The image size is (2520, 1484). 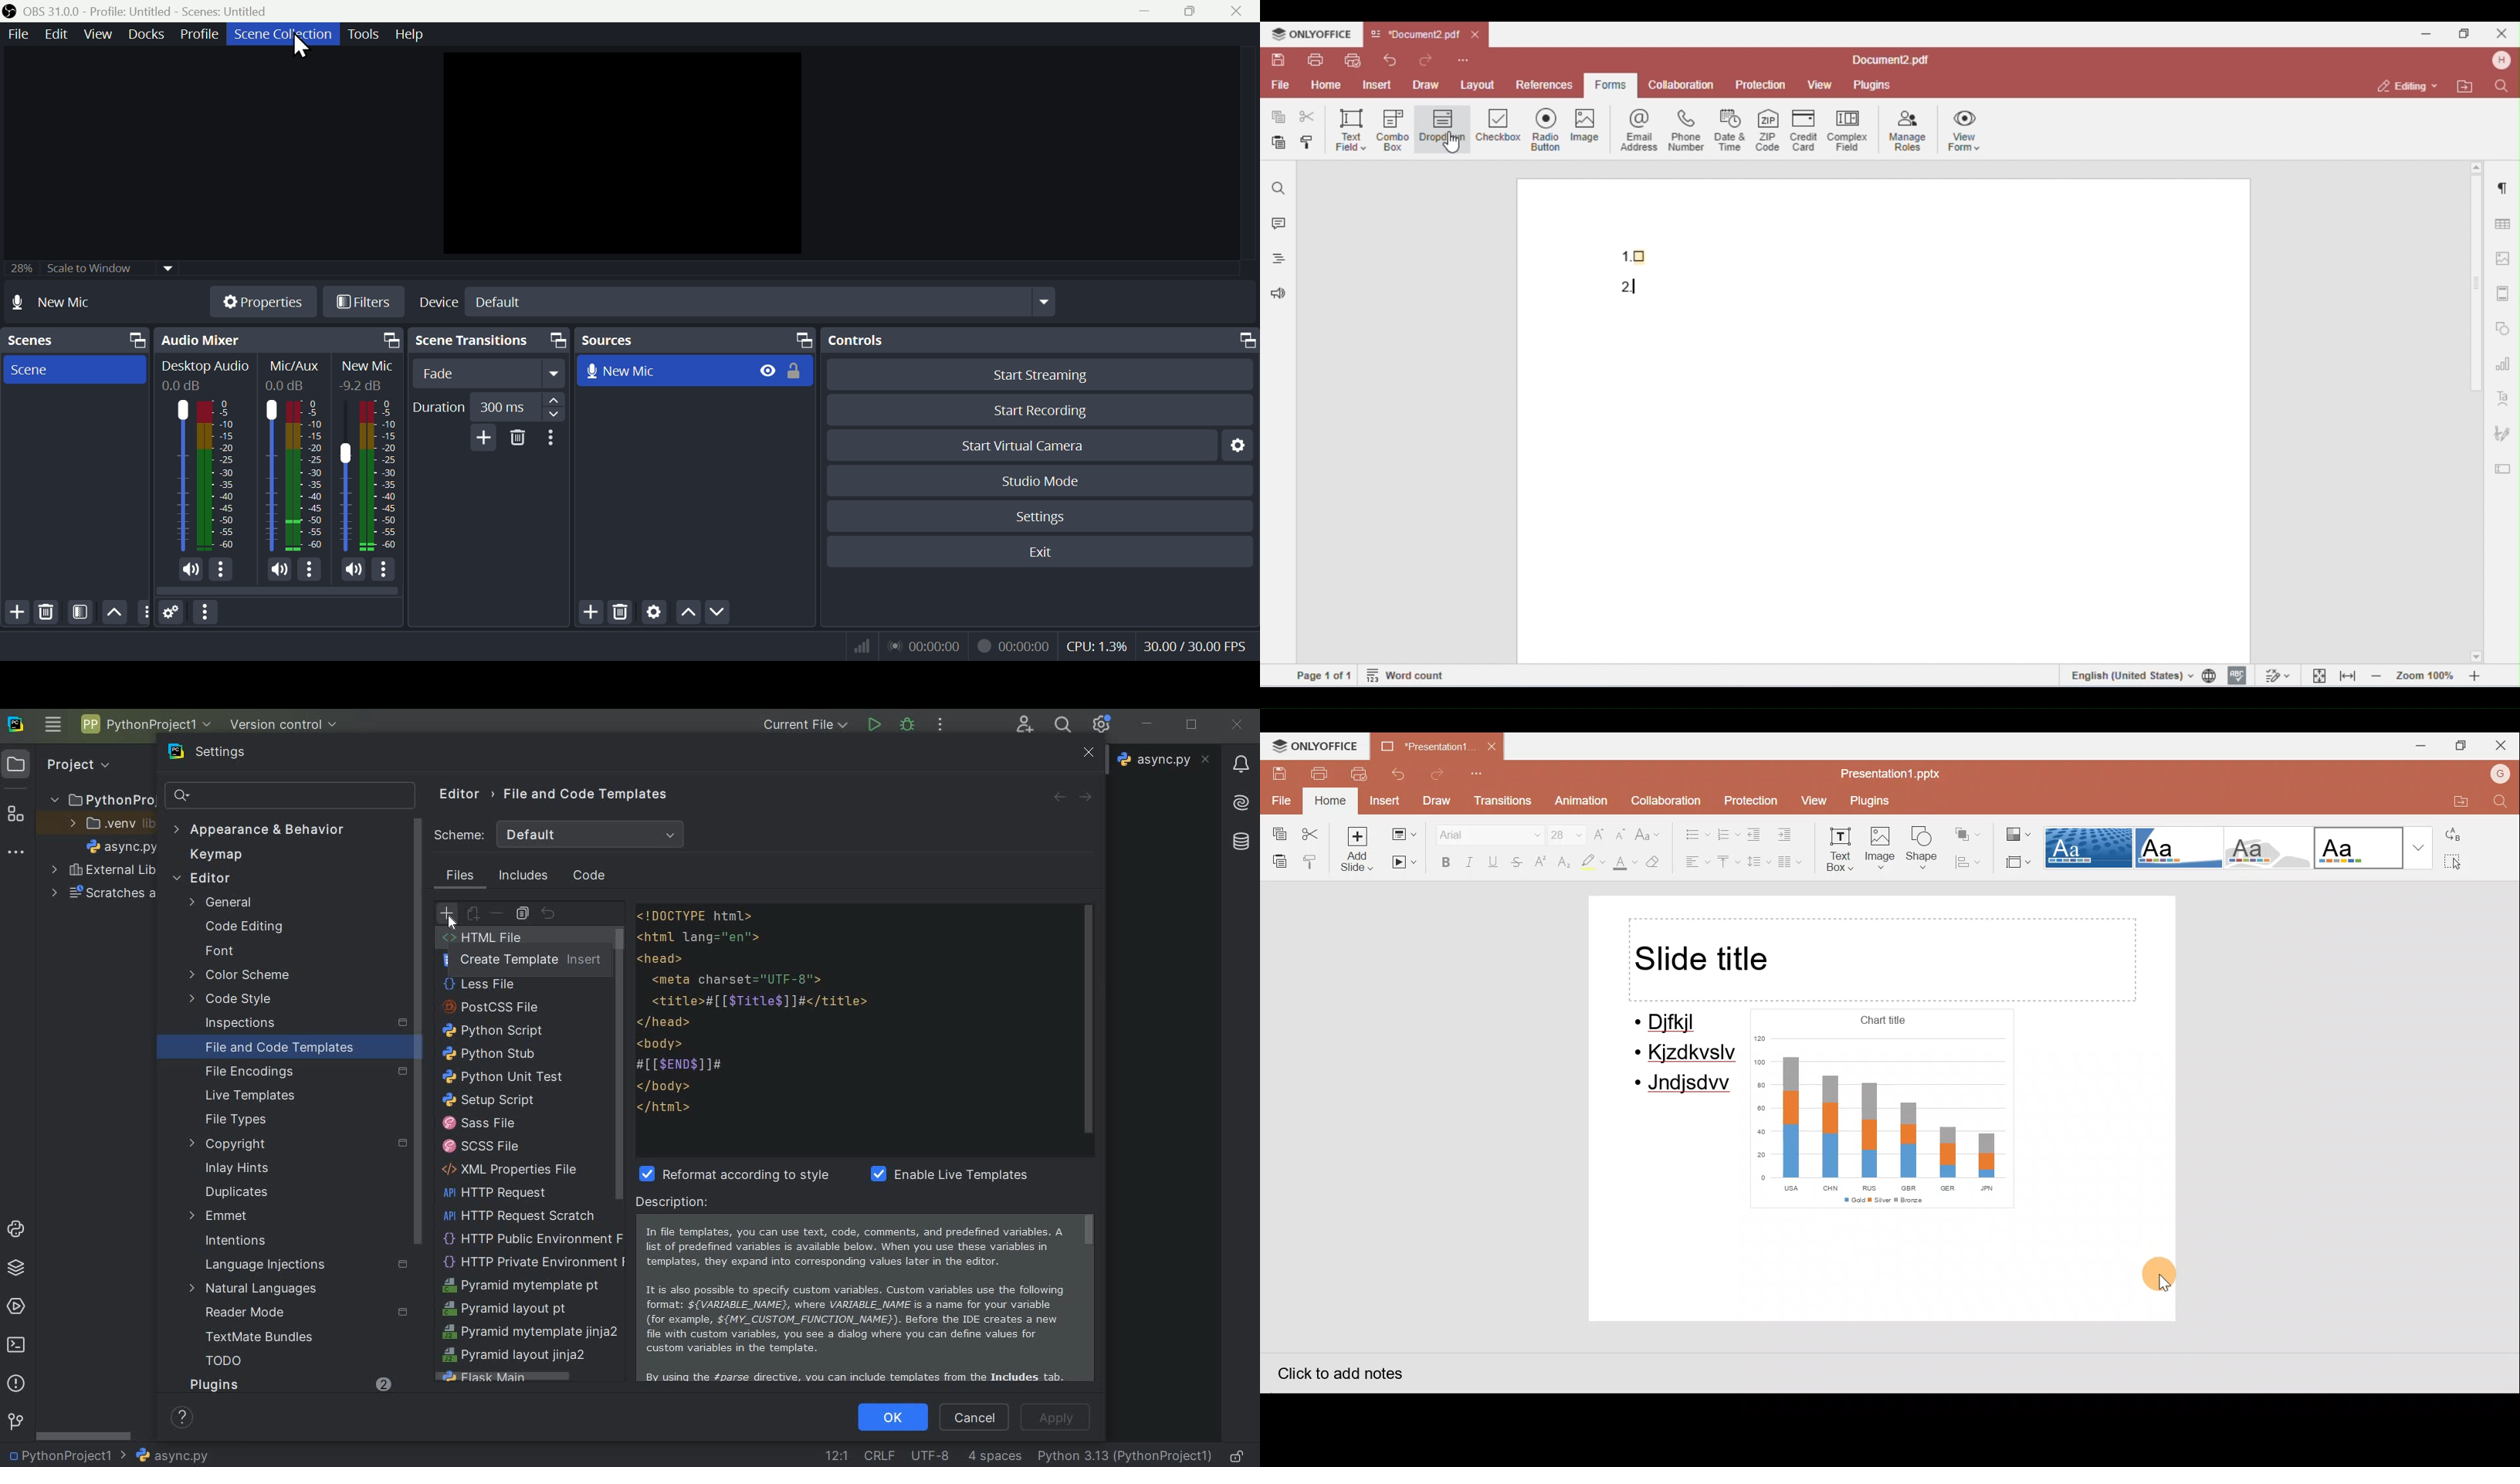 What do you see at coordinates (1751, 798) in the screenshot?
I see `Protection` at bounding box center [1751, 798].